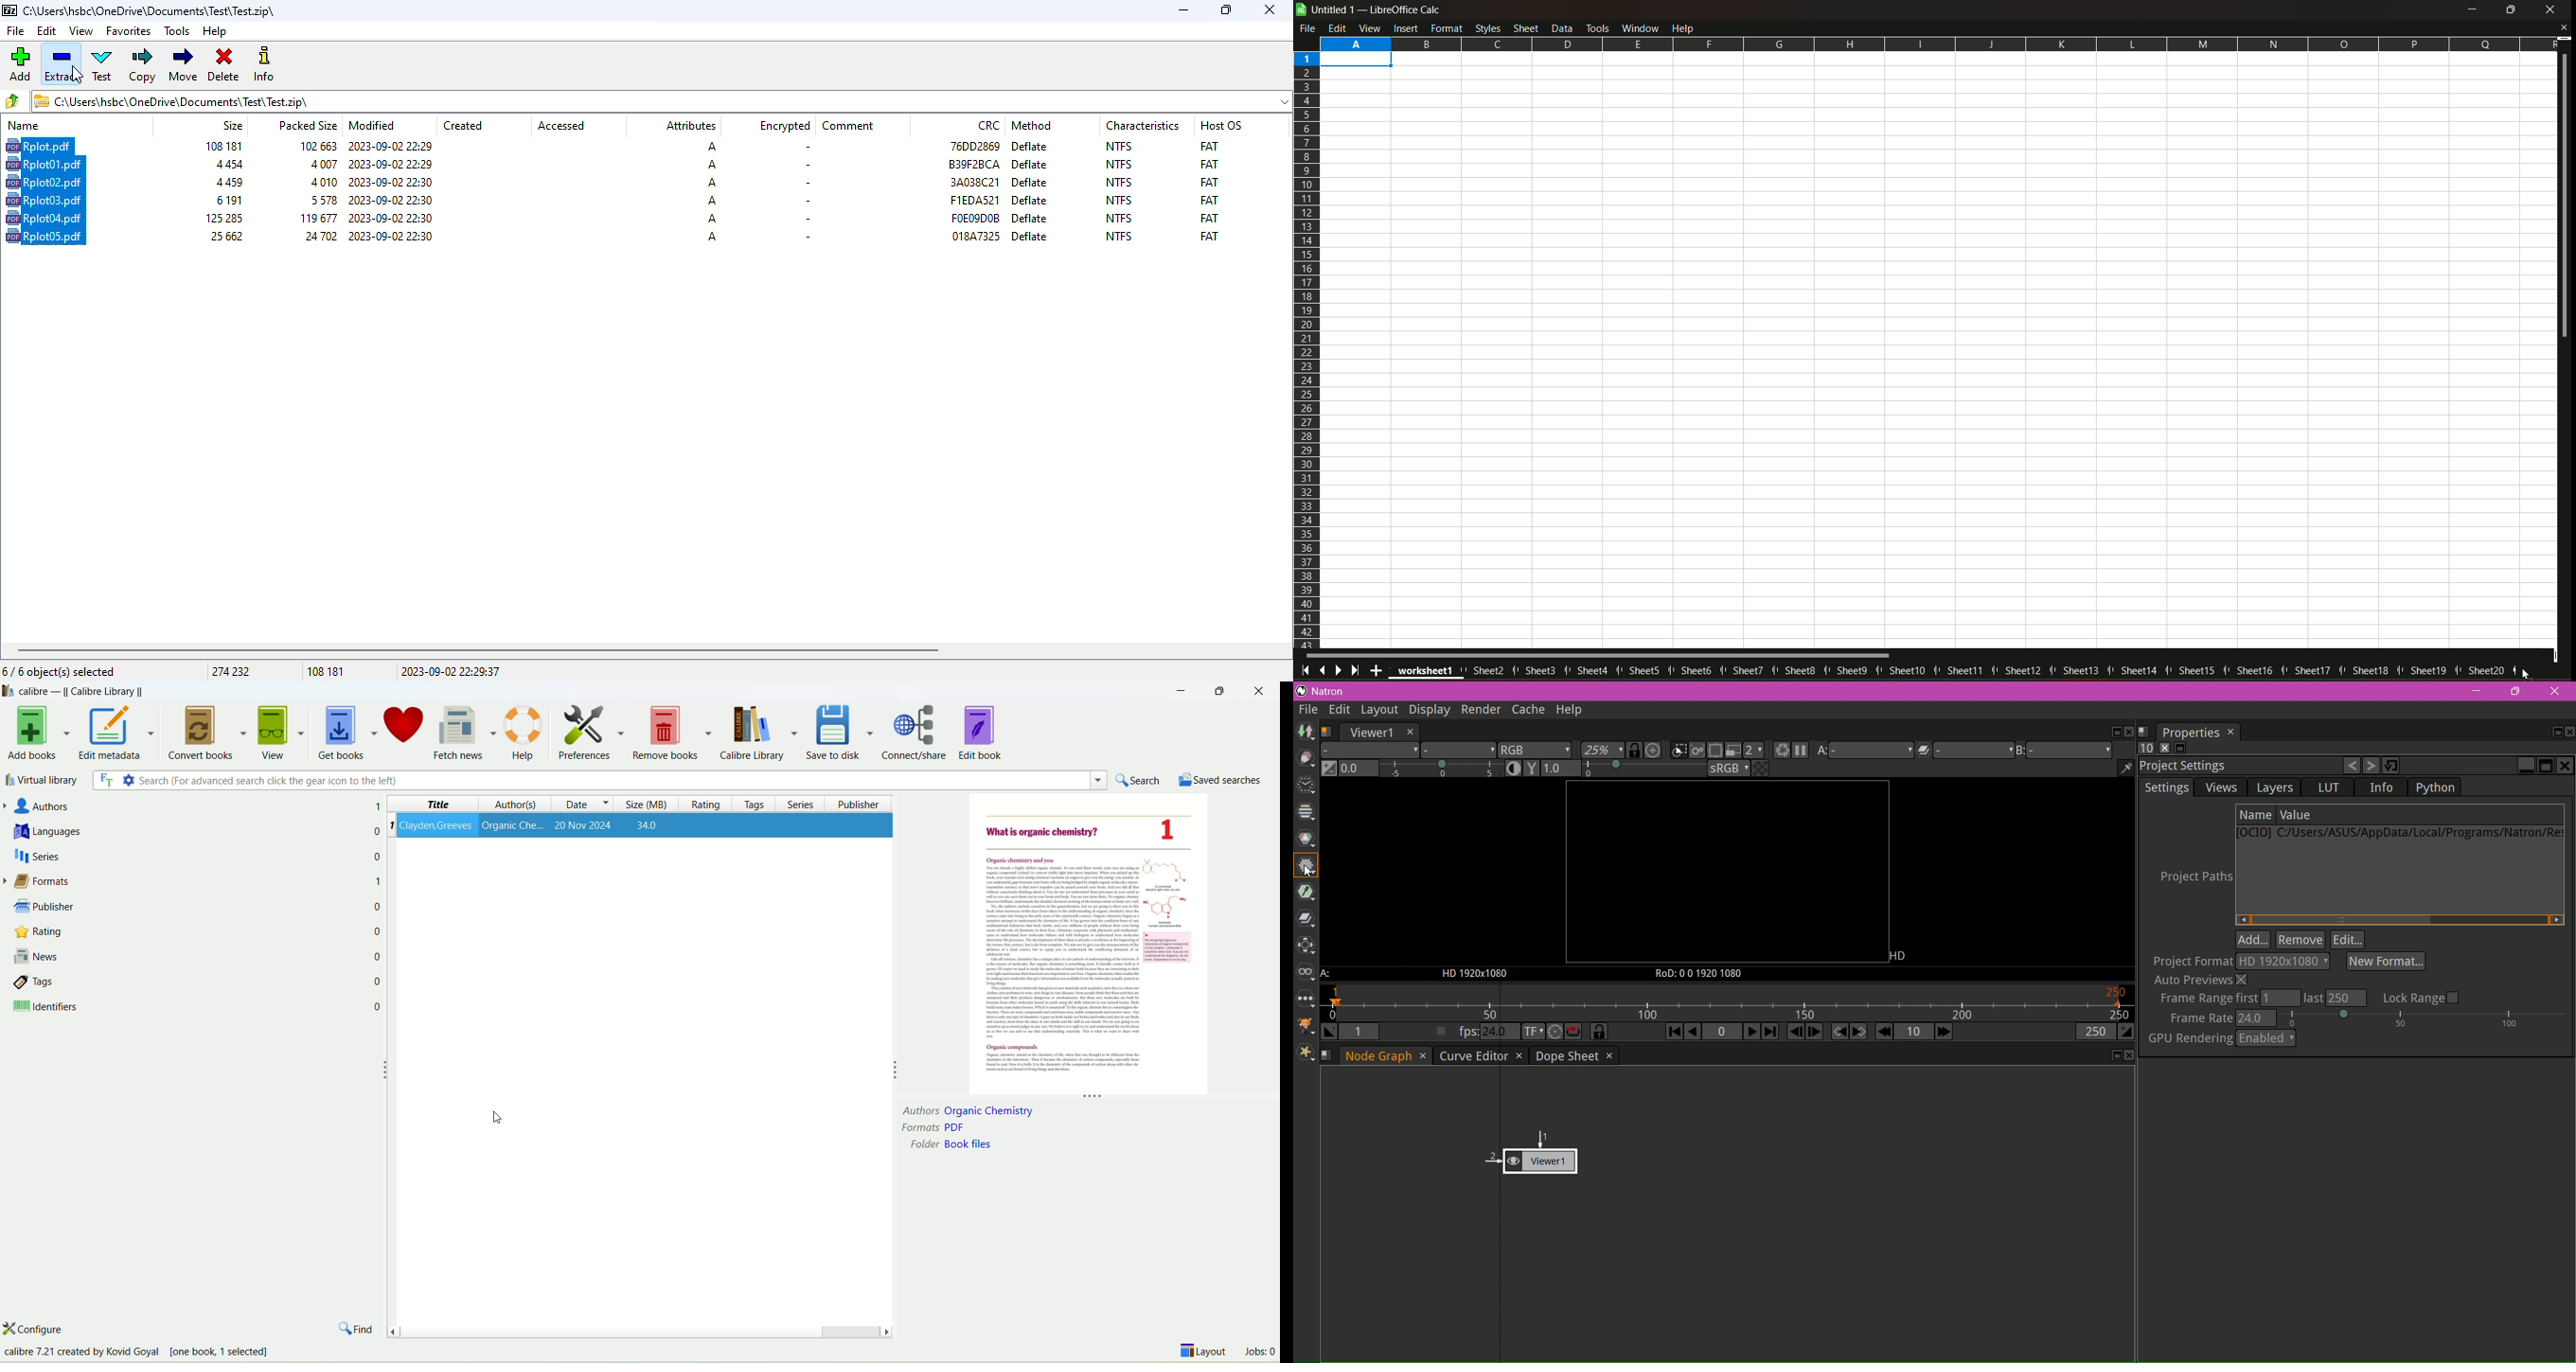  I want to click on Zoom applied to the image on the viewer, so click(1603, 751).